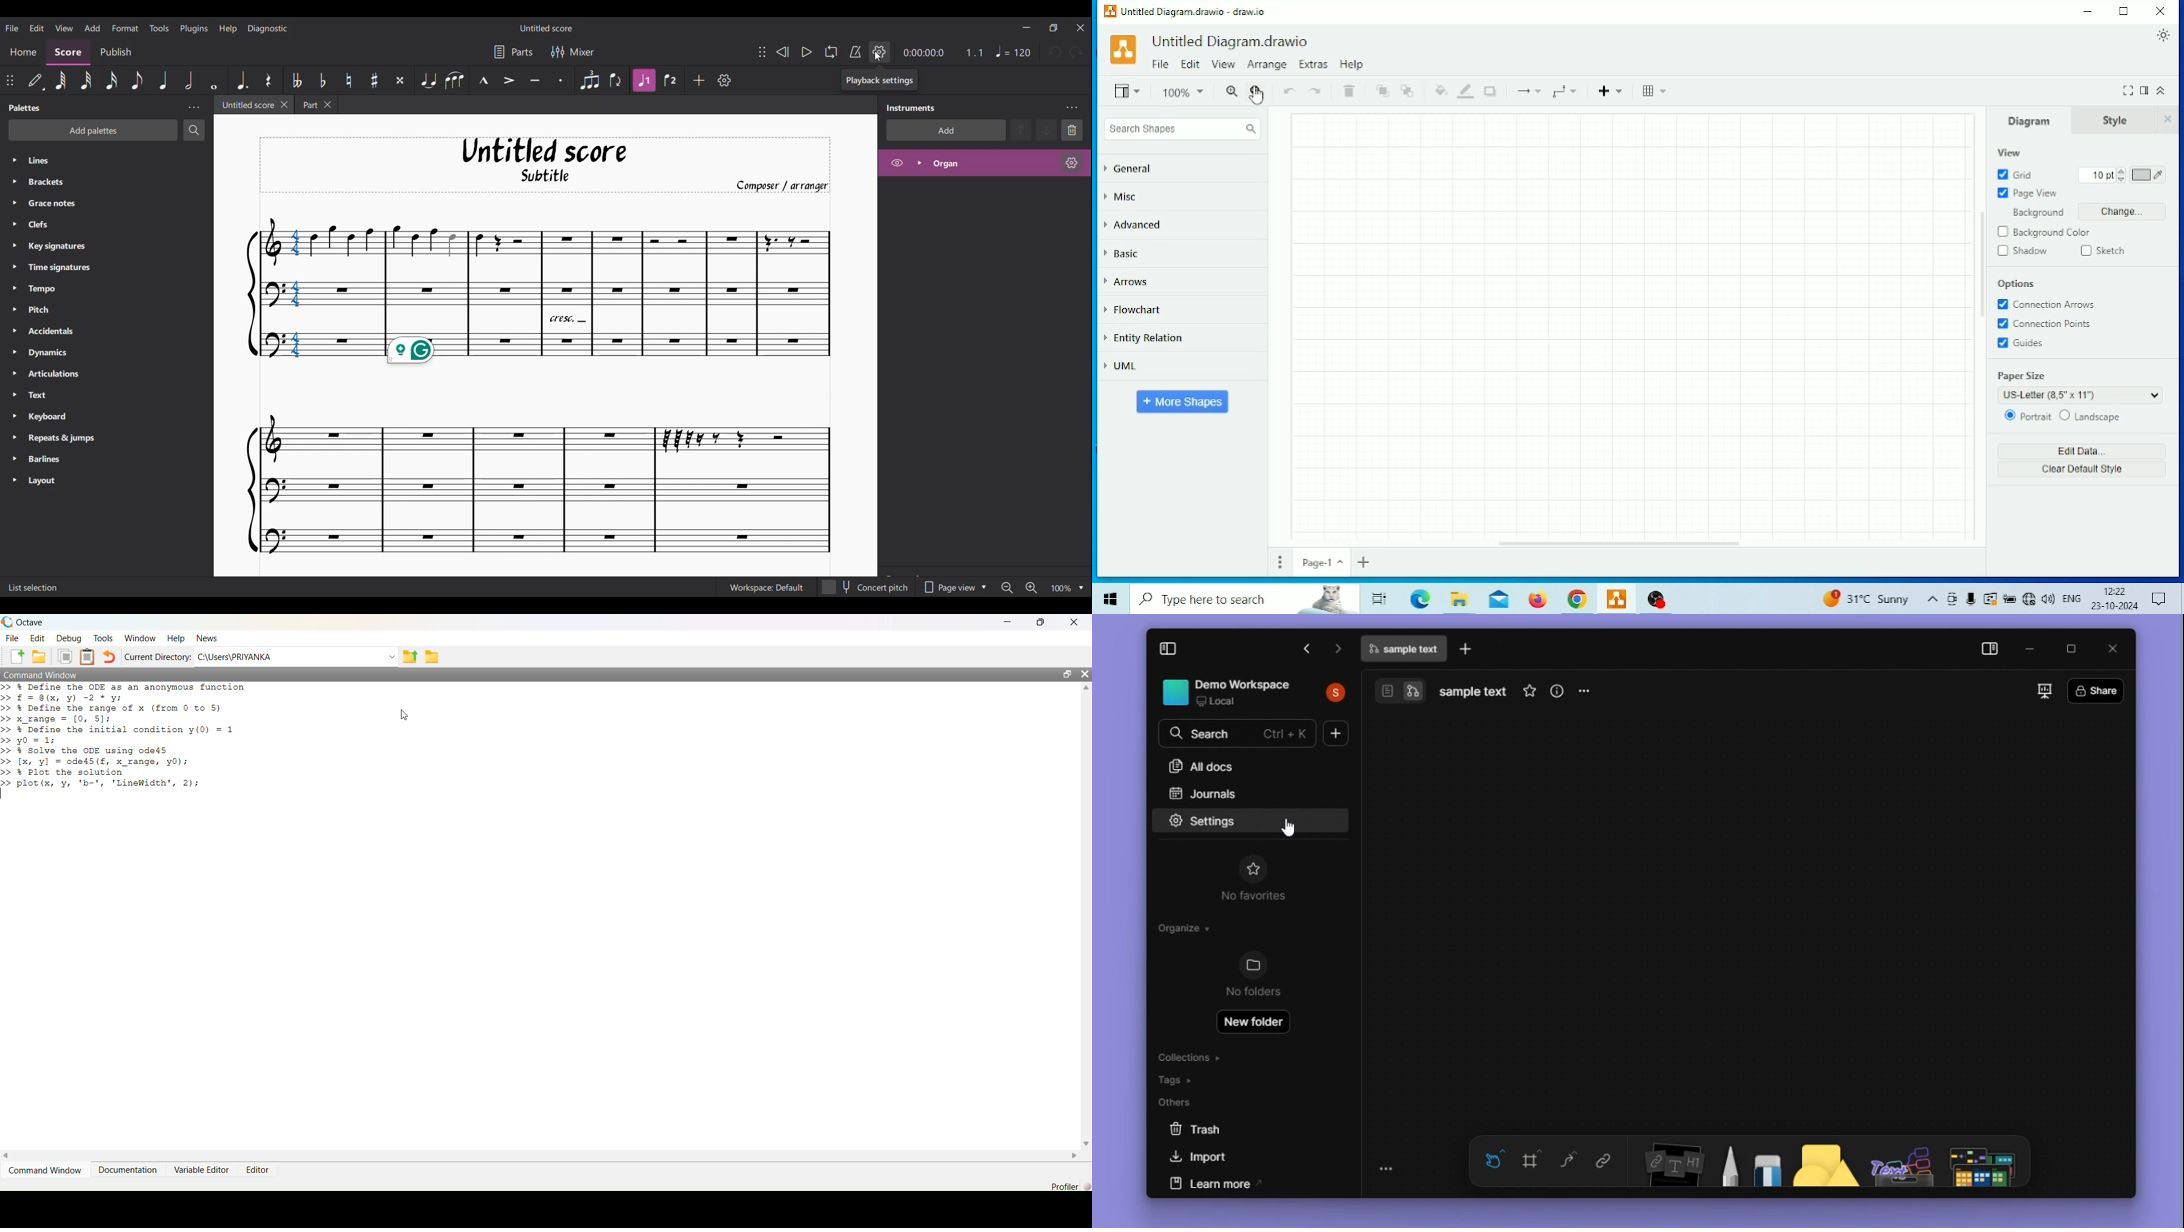 This screenshot has height=1232, width=2184. I want to click on Draw.io, so click(1617, 598).